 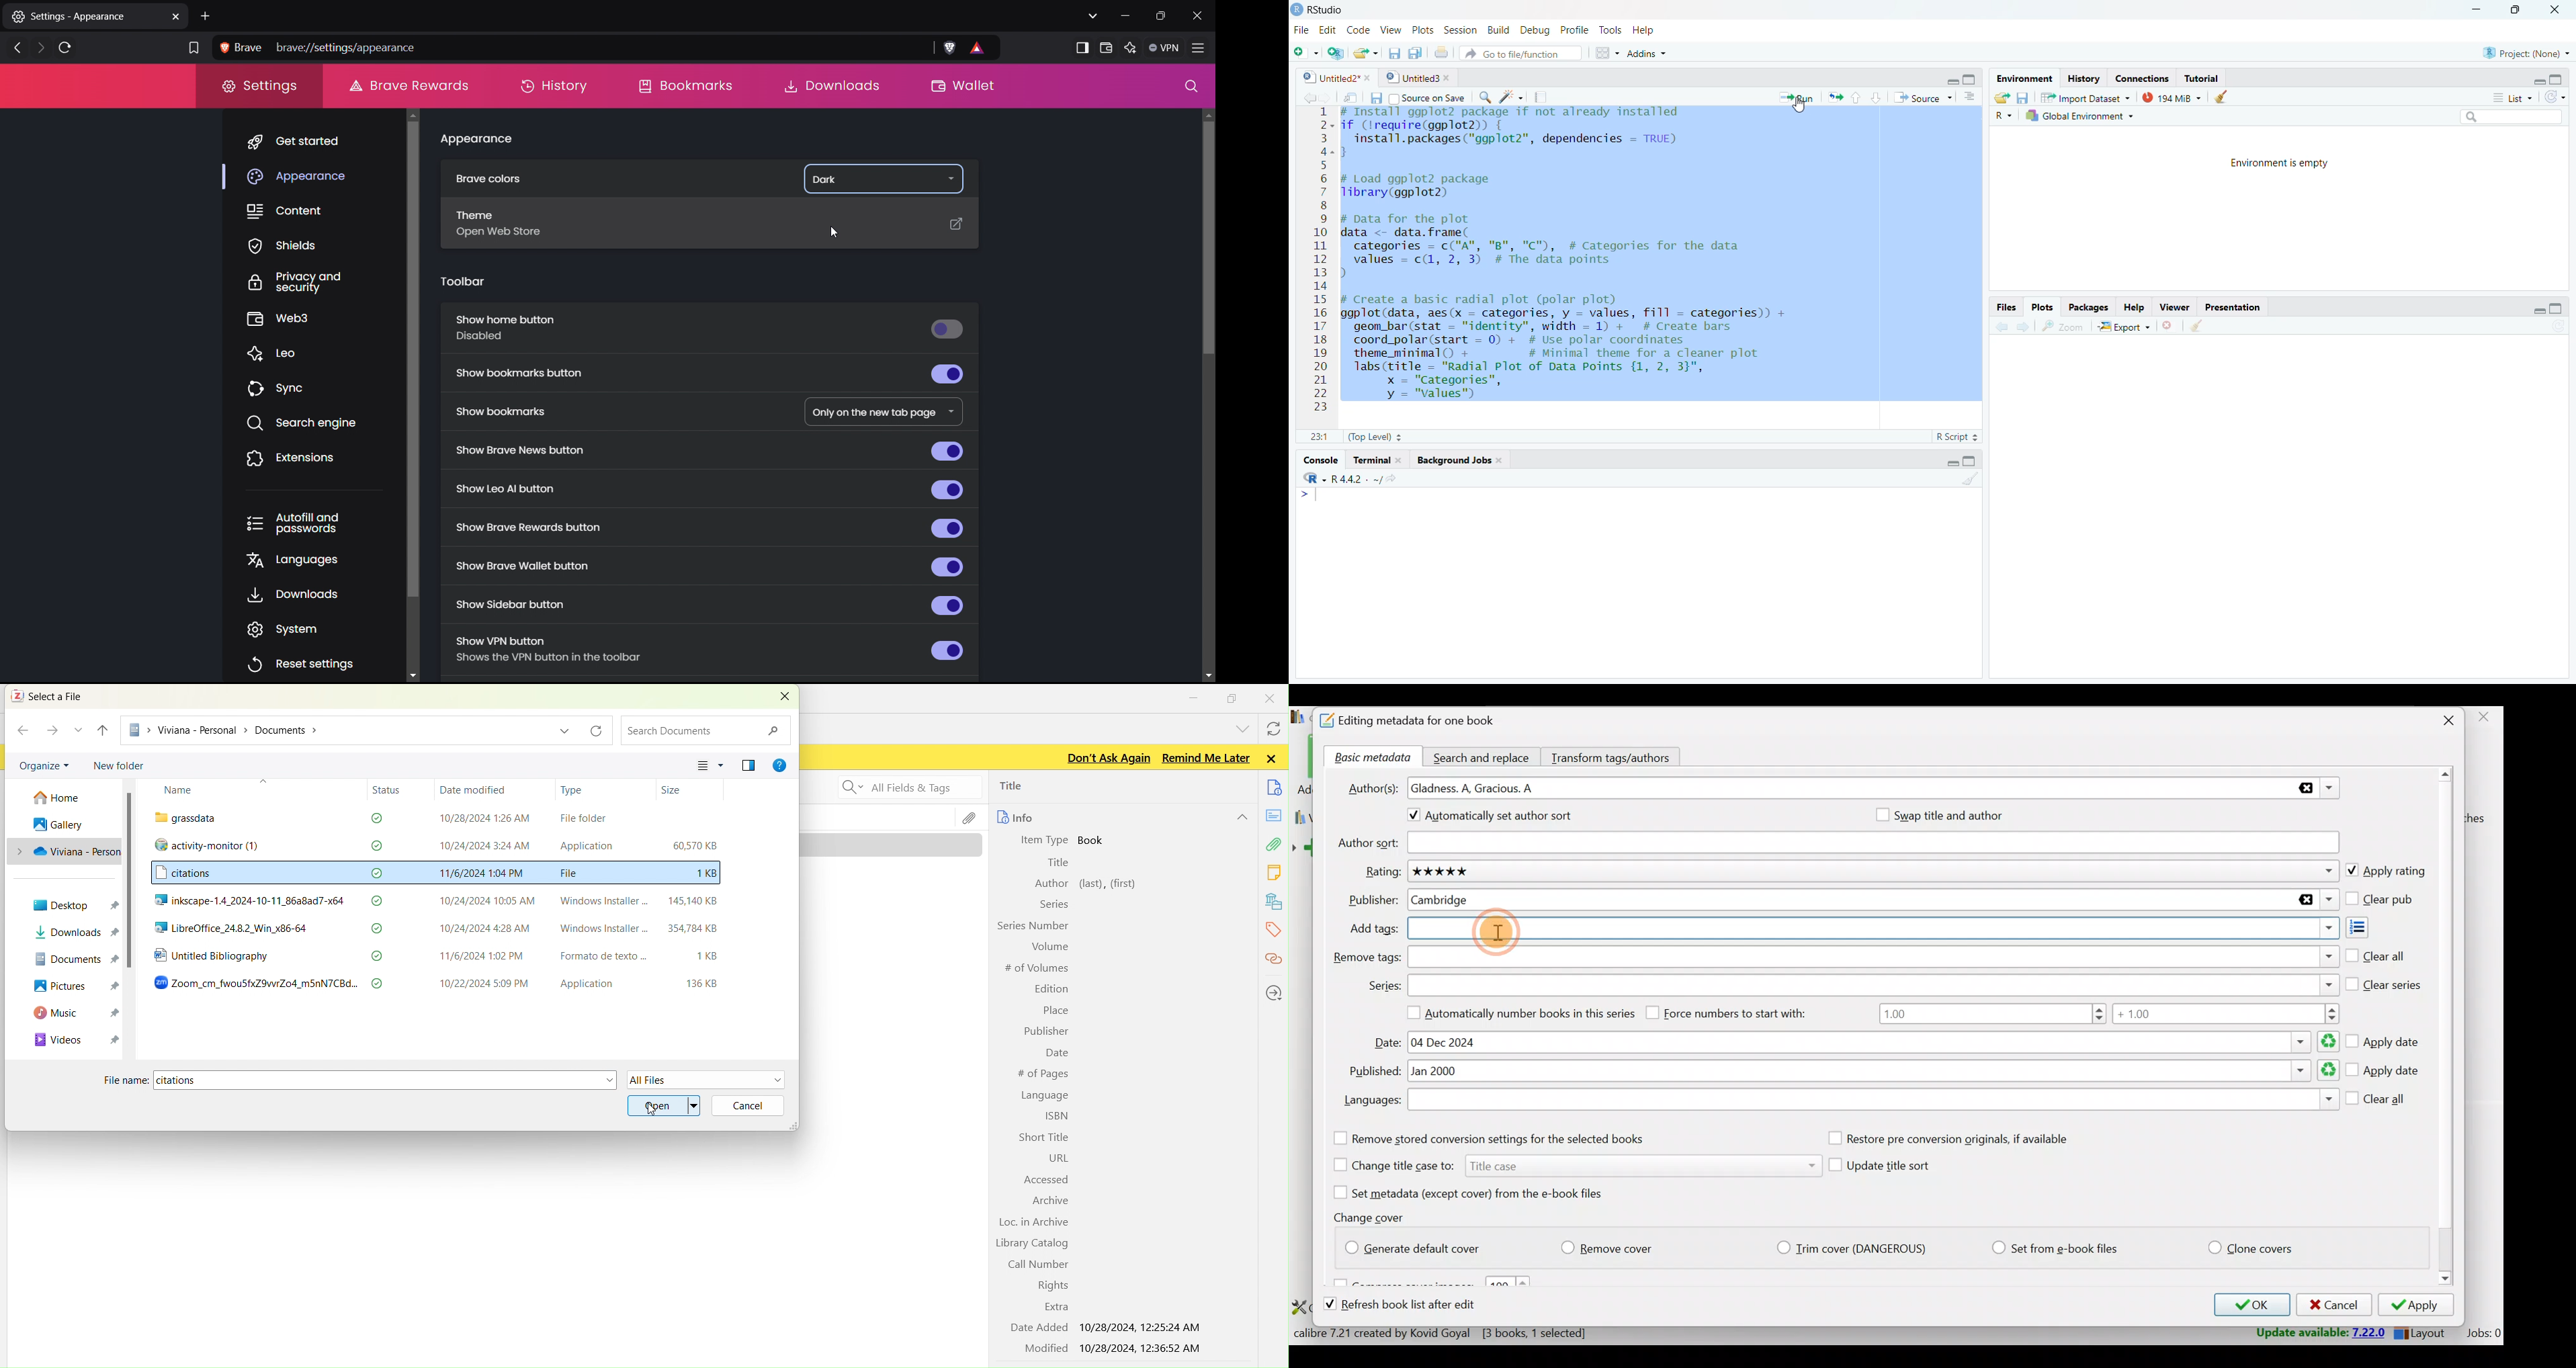 I want to click on left, first, so click(x=1109, y=883).